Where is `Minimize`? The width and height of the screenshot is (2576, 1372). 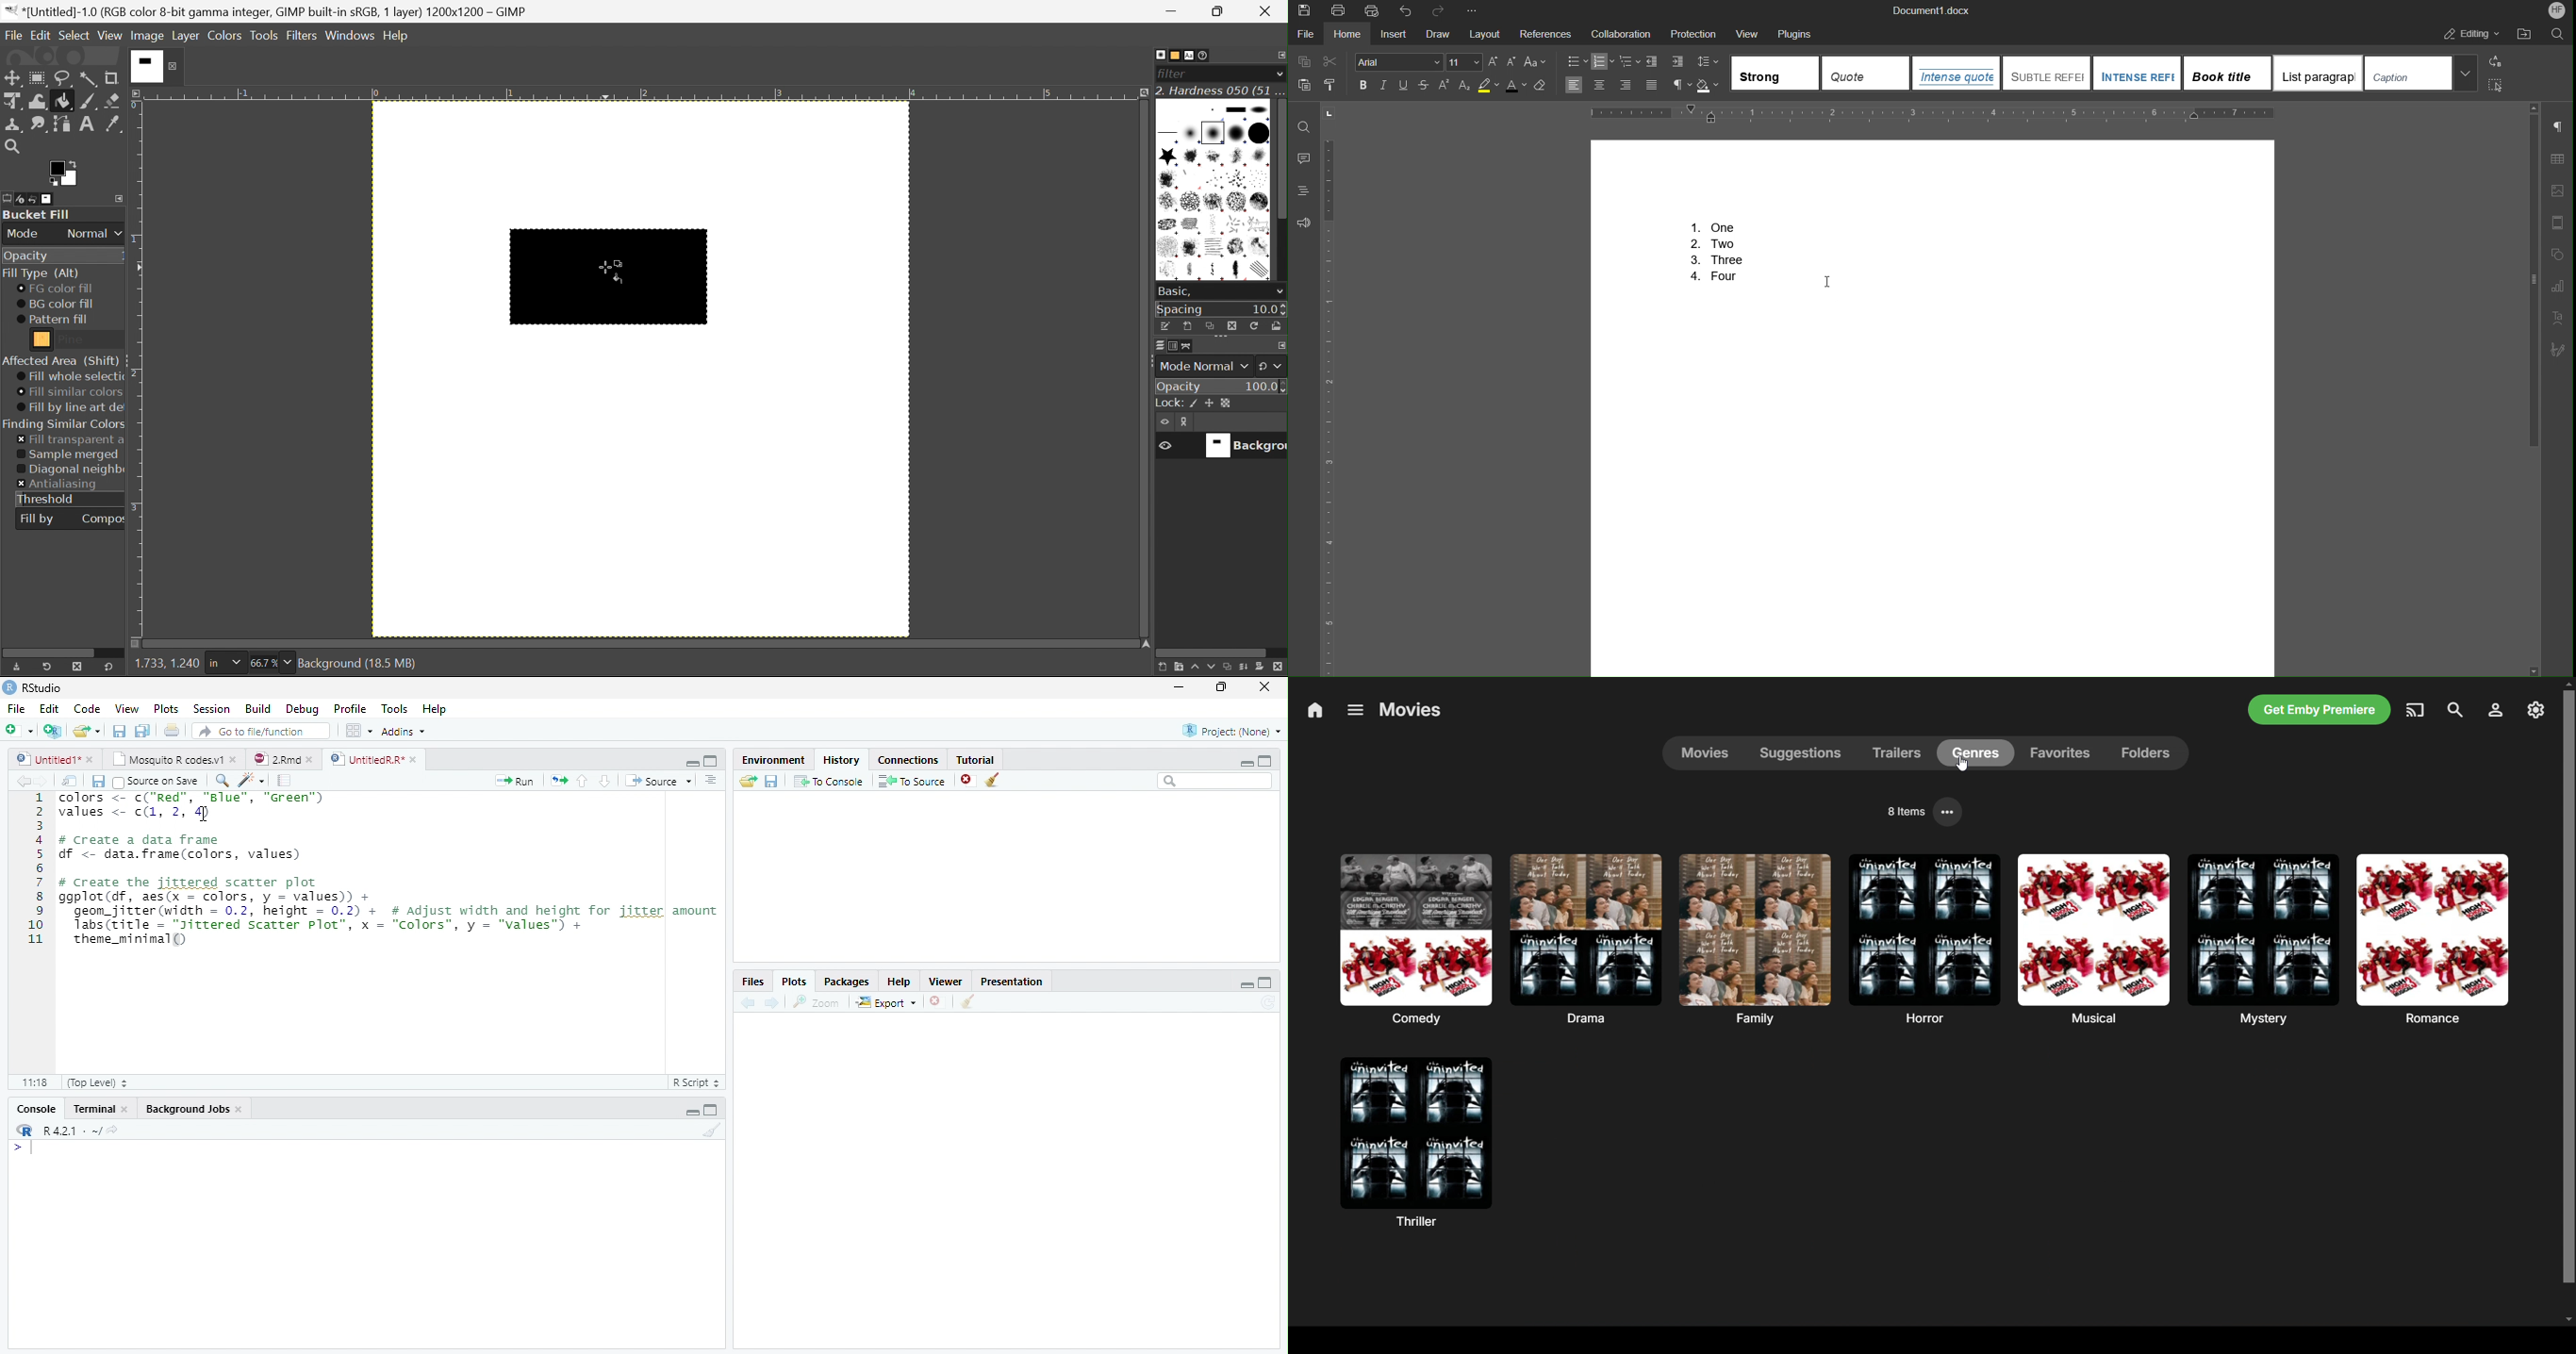 Minimize is located at coordinates (1246, 763).